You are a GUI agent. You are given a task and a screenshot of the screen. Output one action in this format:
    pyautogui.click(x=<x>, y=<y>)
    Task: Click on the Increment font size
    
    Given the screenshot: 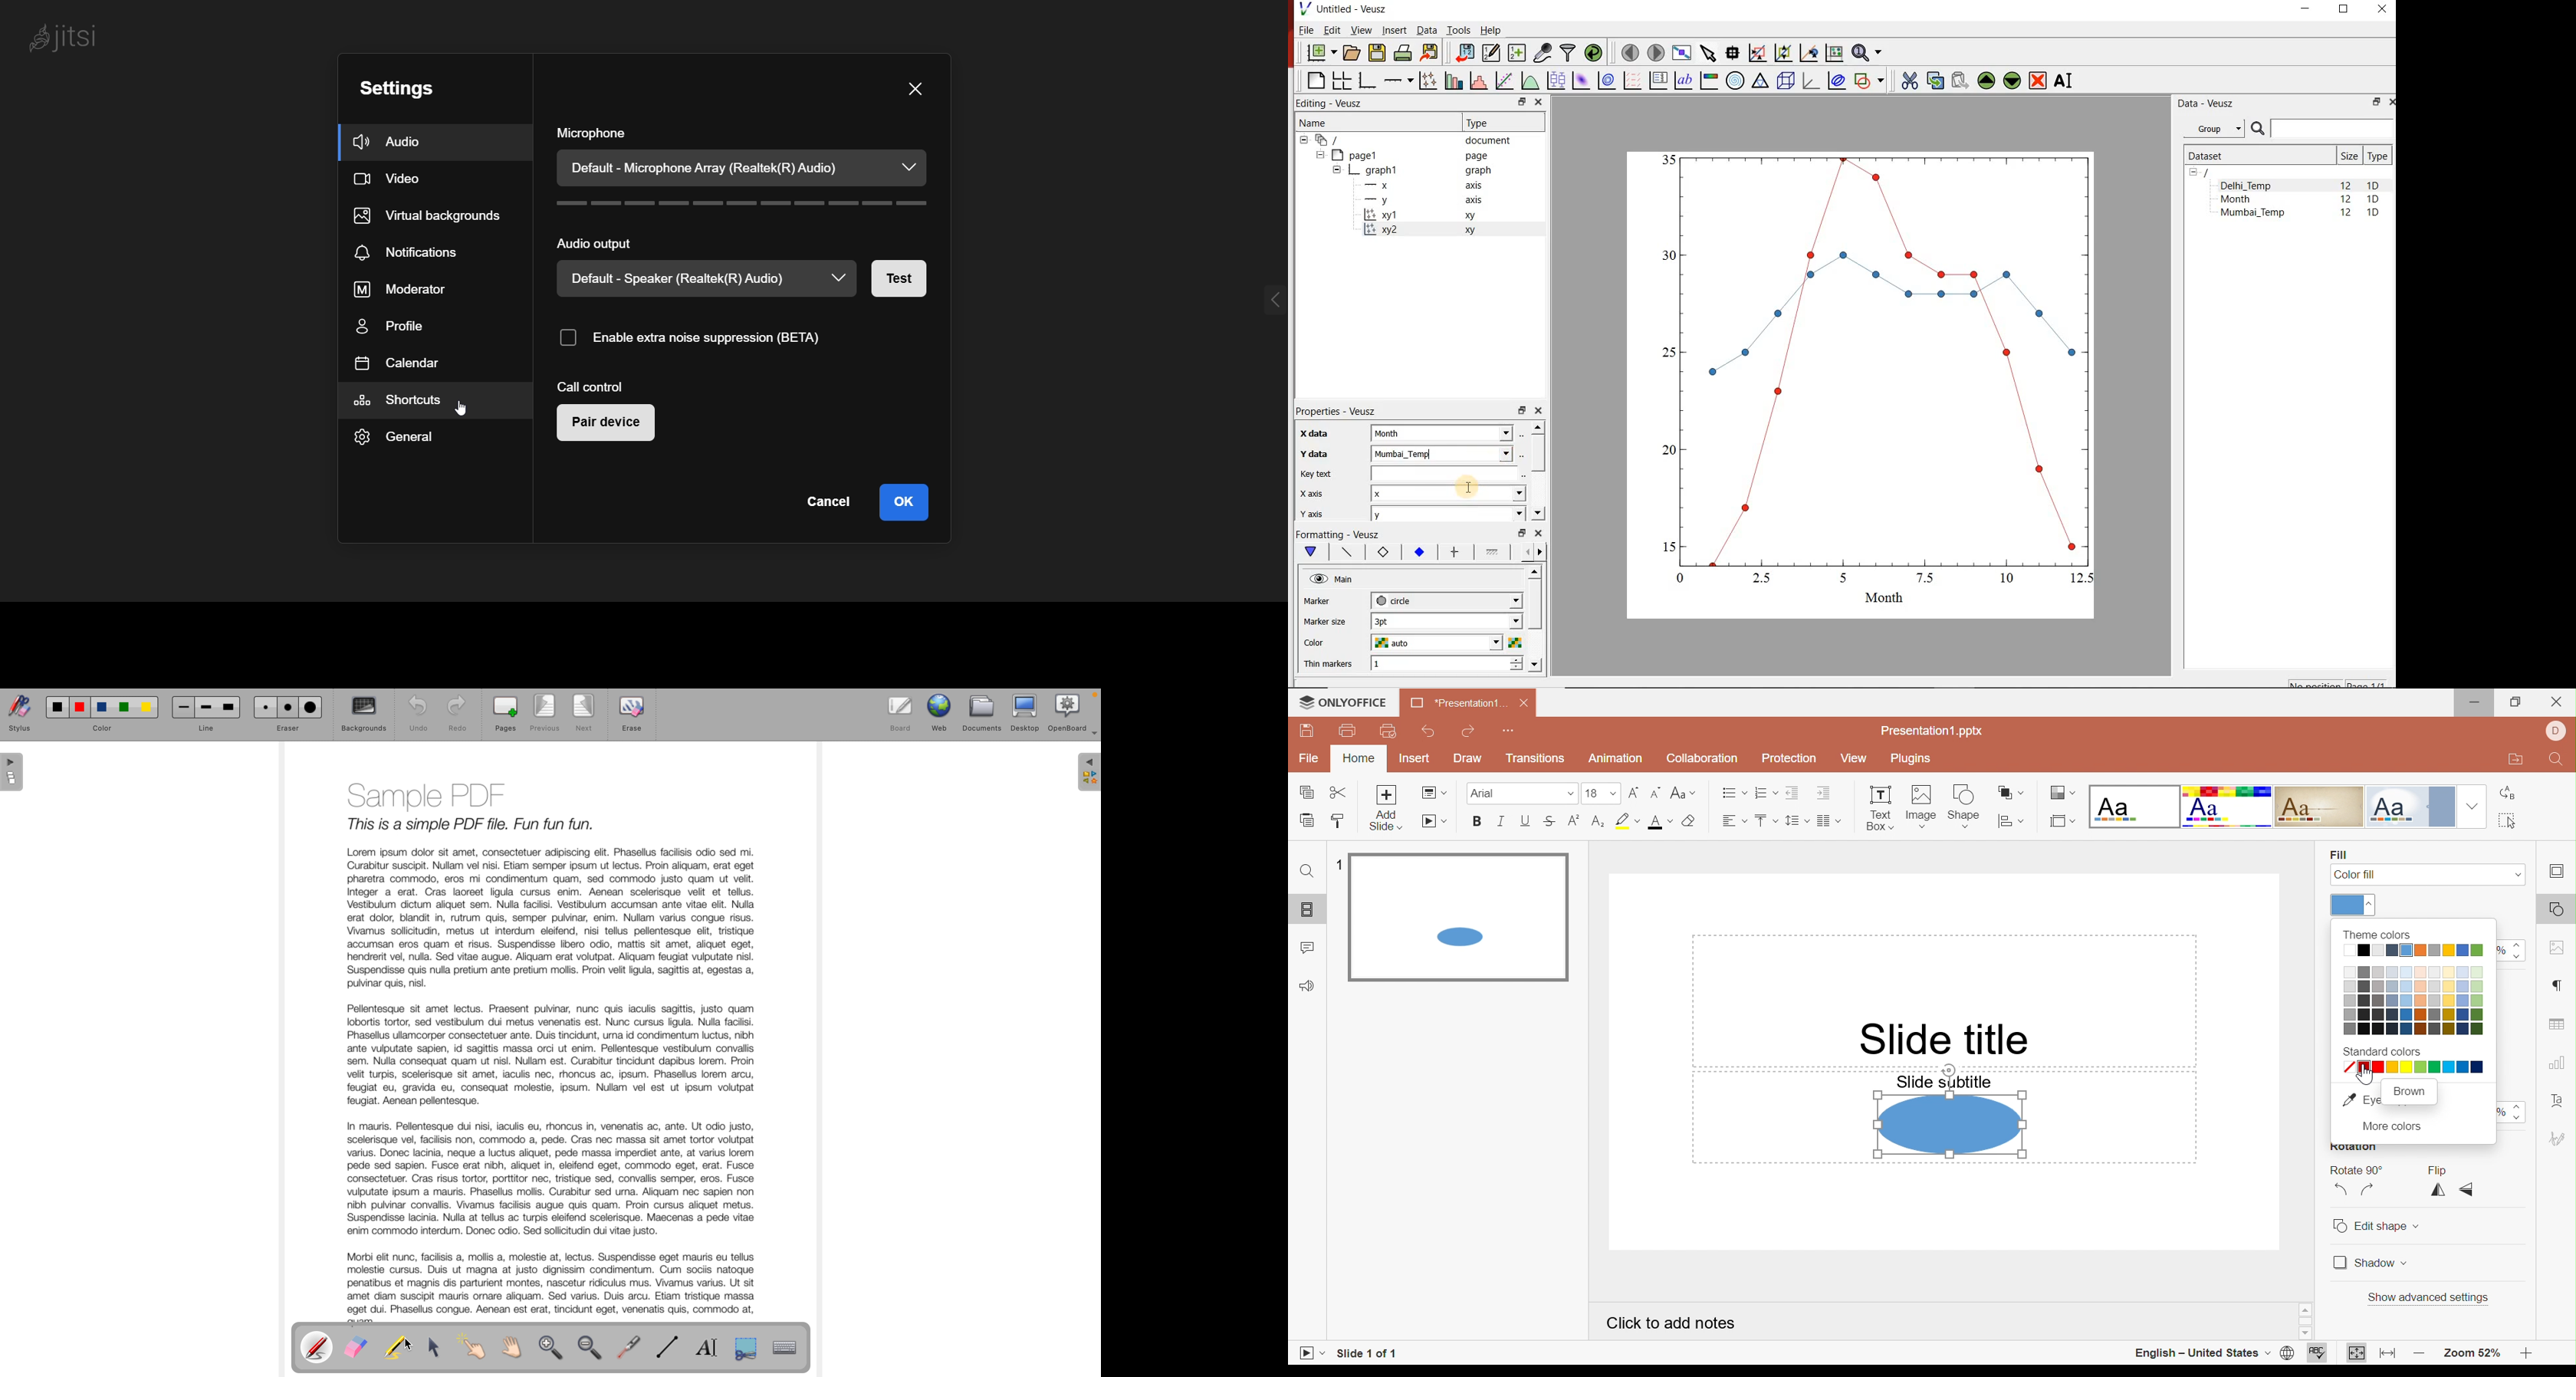 What is the action you would take?
    pyautogui.click(x=1632, y=791)
    